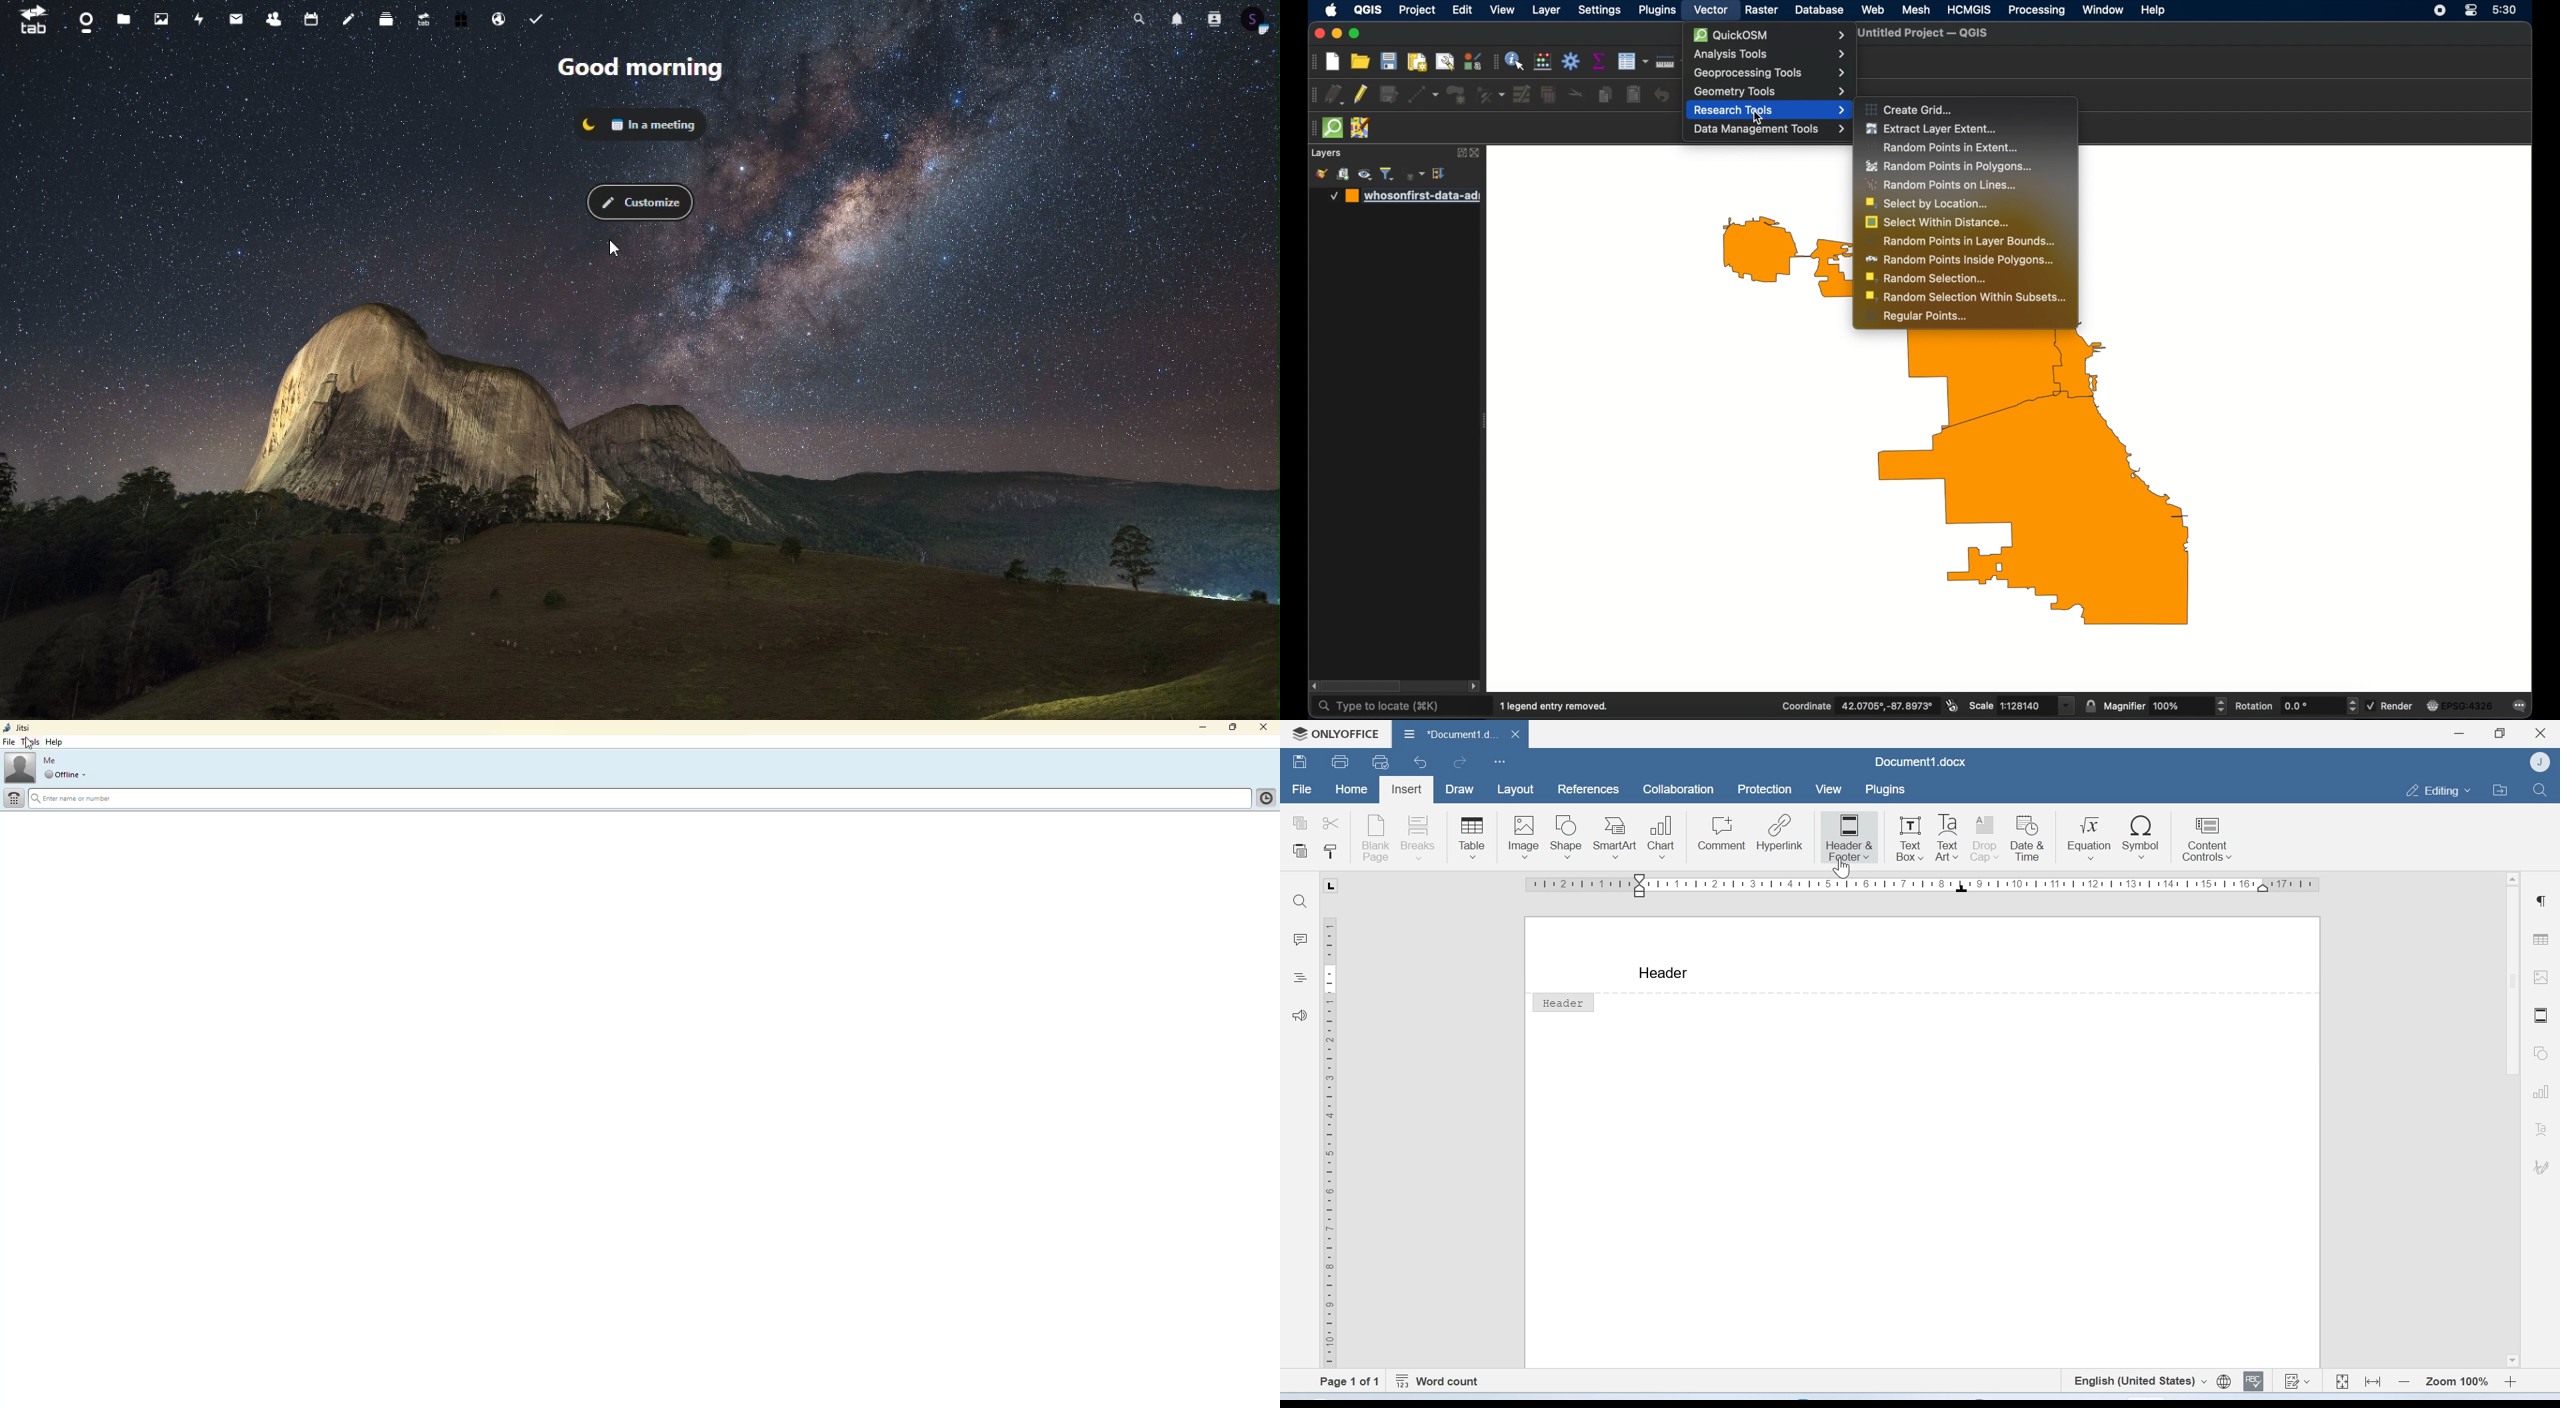  What do you see at coordinates (1263, 800) in the screenshot?
I see `contact list` at bounding box center [1263, 800].